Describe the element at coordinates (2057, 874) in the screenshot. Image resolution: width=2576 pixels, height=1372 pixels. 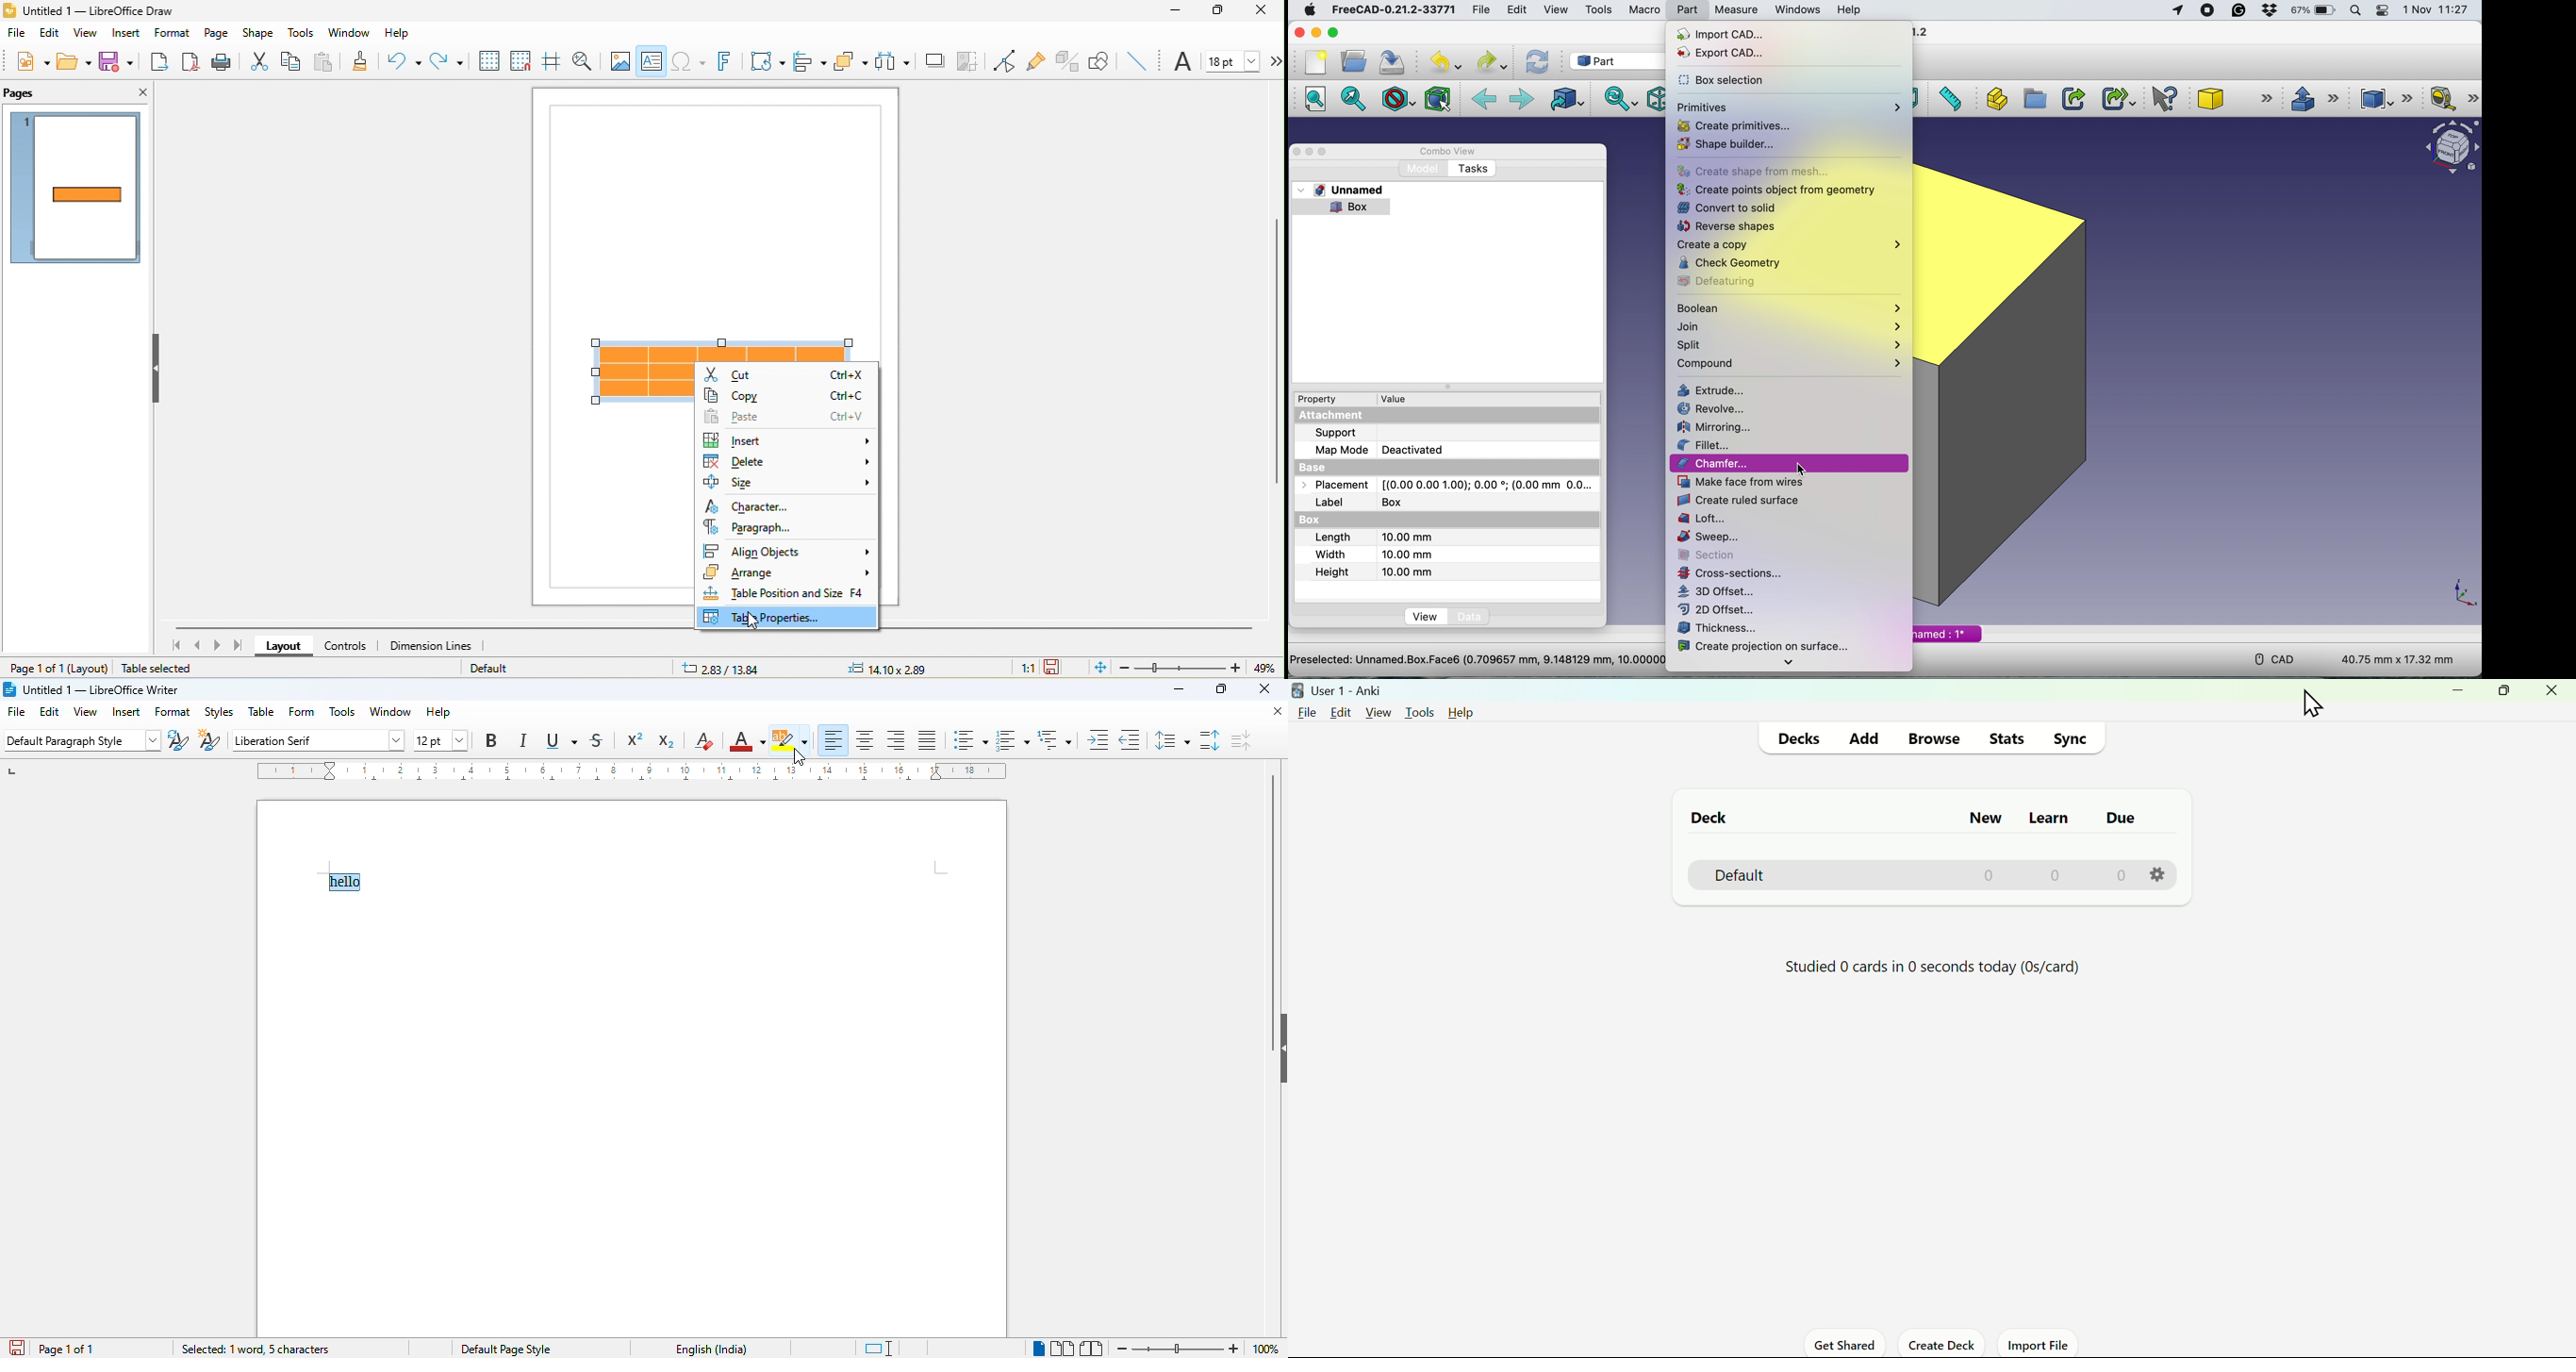
I see `0` at that location.